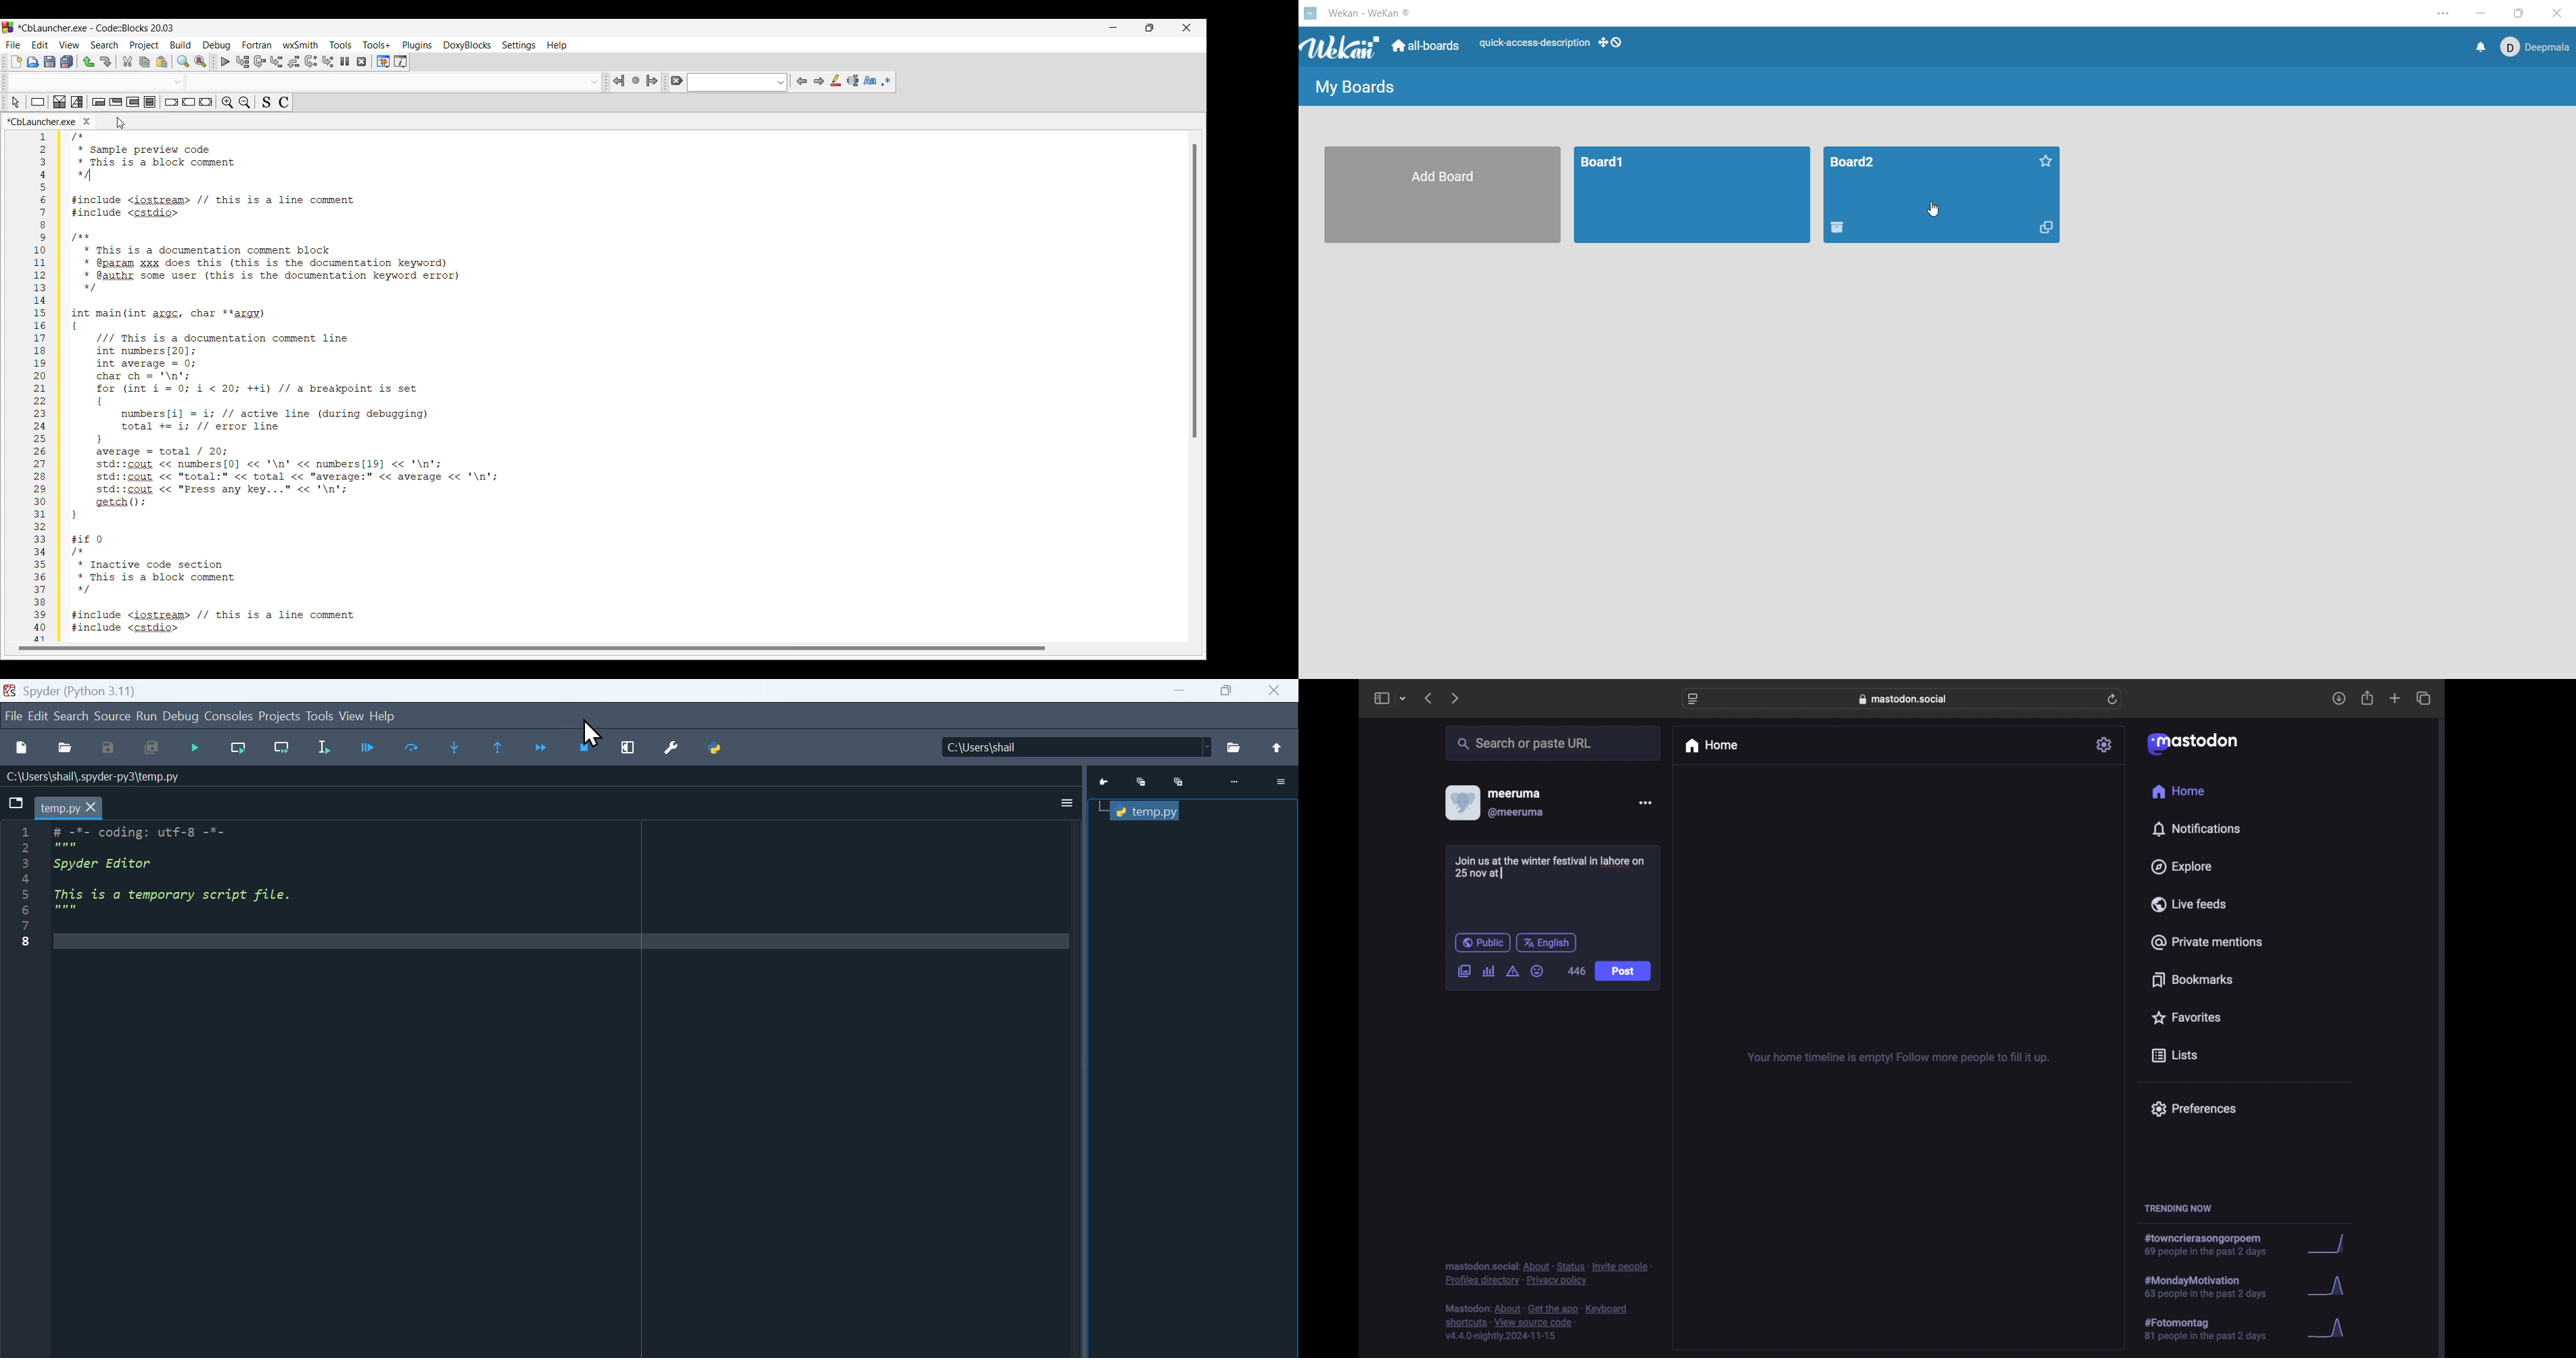 This screenshot has width=2576, height=1372. What do you see at coordinates (2215, 1330) in the screenshot?
I see `hashtag trend` at bounding box center [2215, 1330].